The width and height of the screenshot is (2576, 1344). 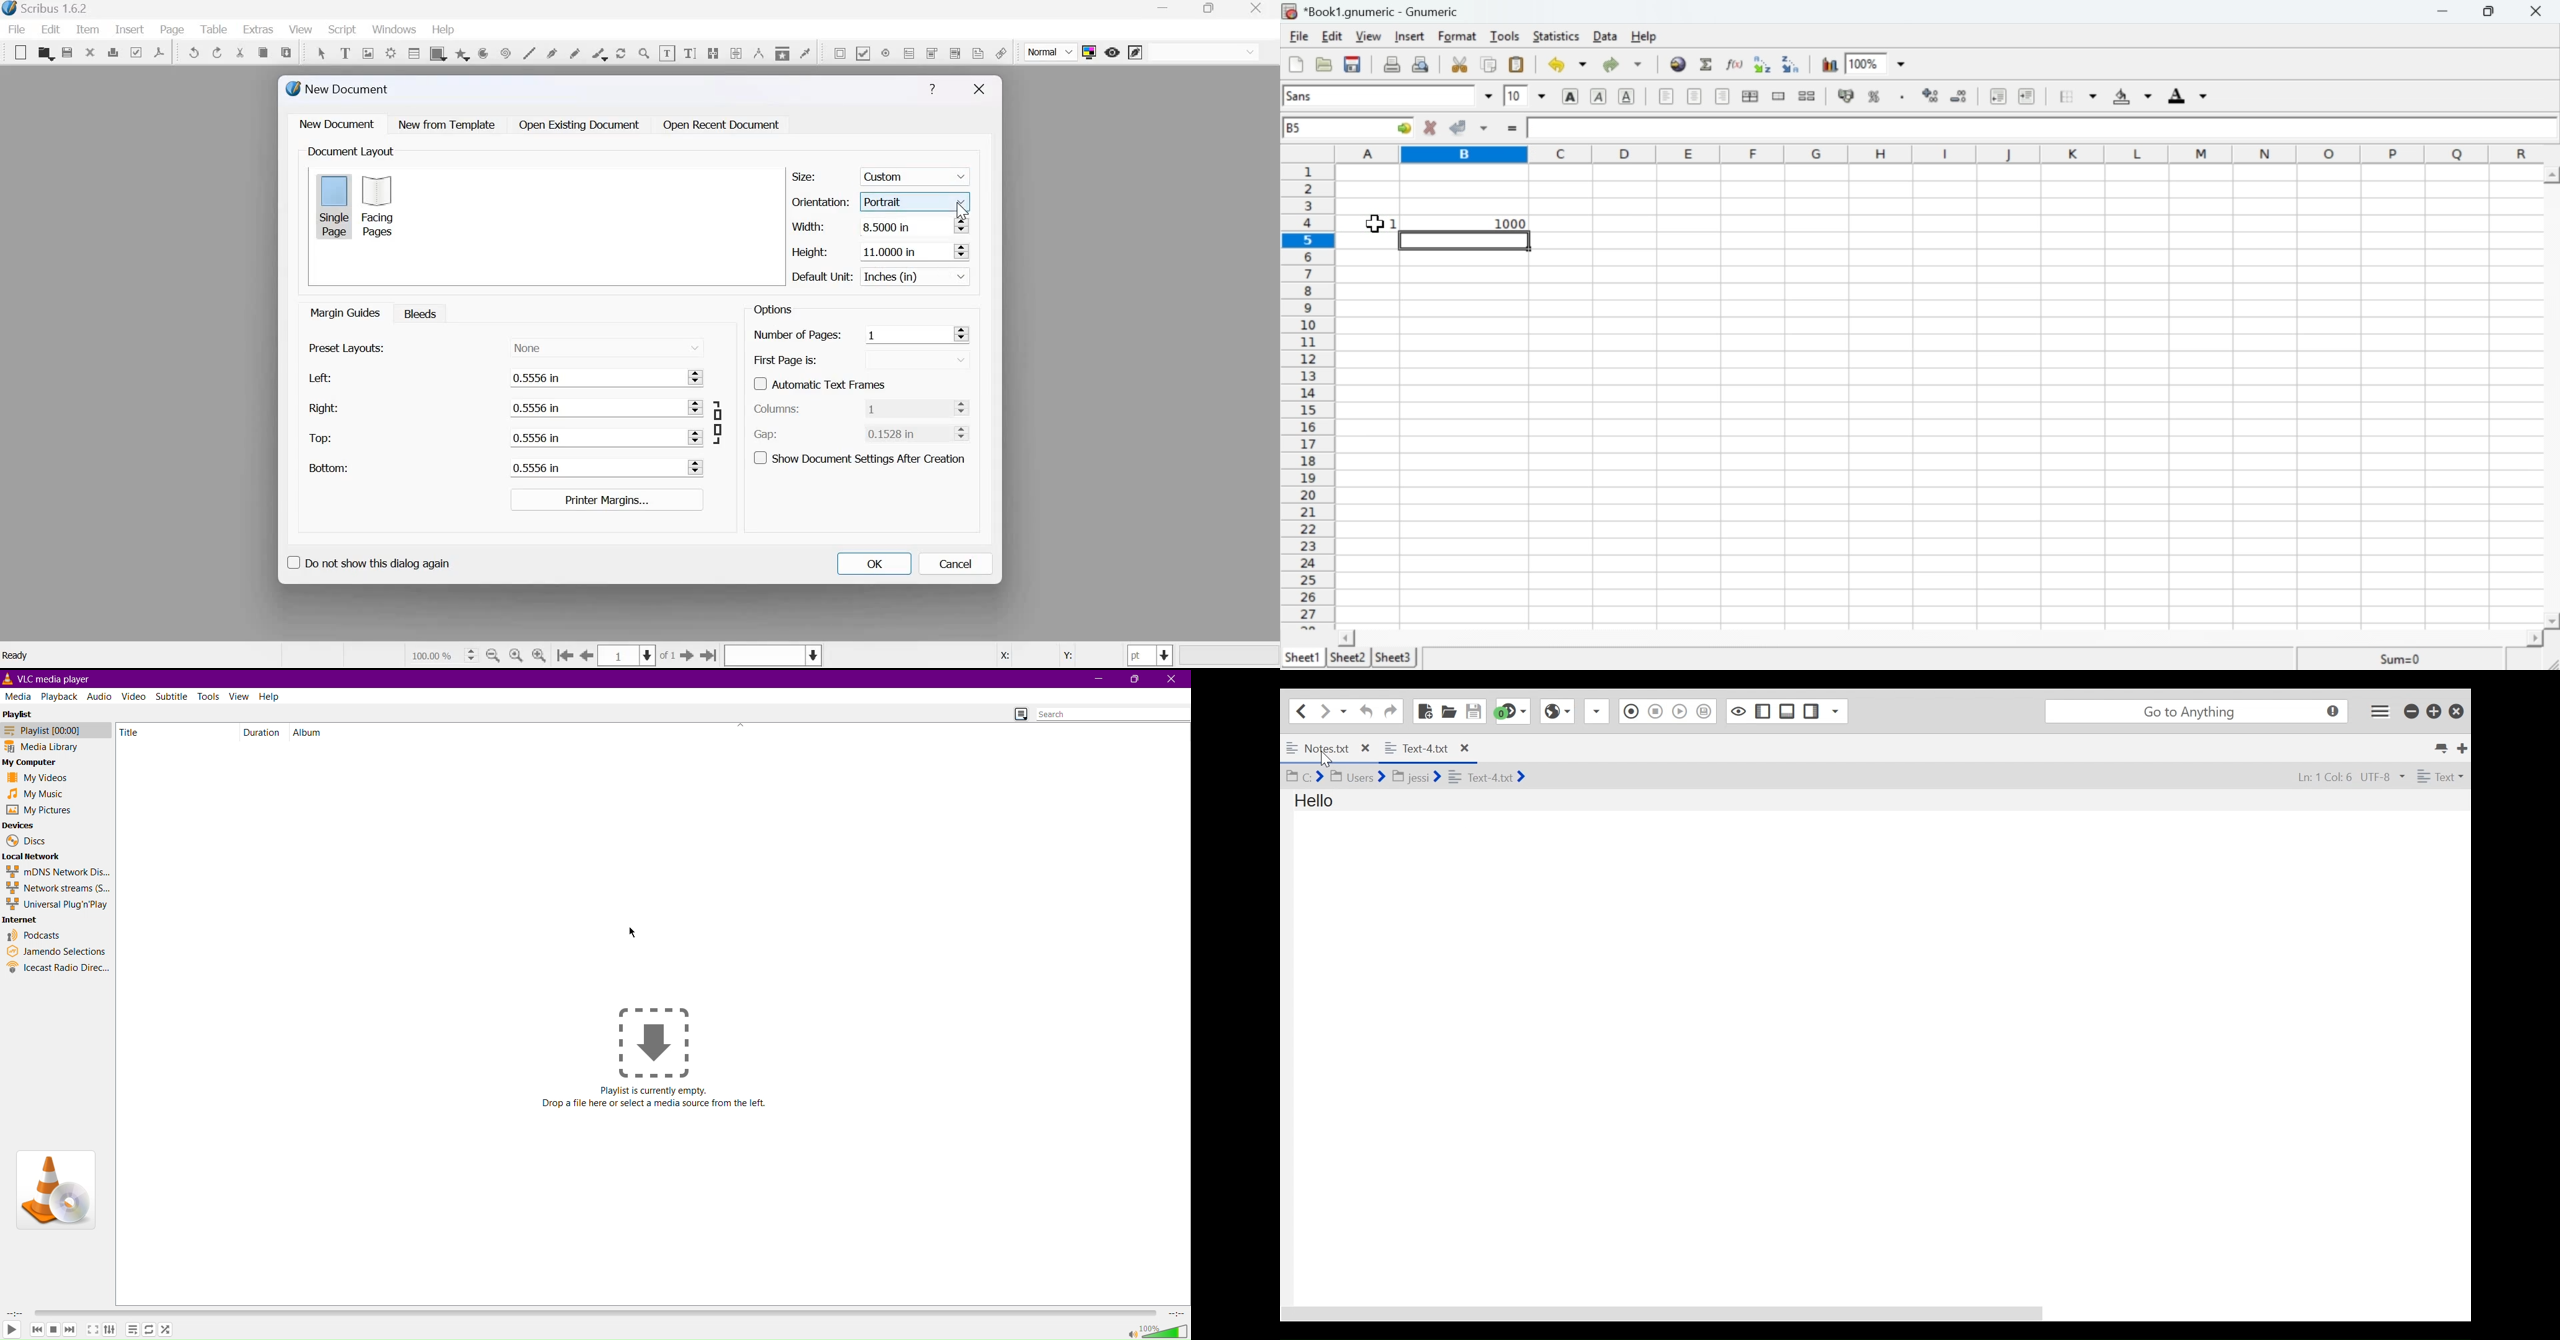 I want to click on Bleeds, so click(x=417, y=313).